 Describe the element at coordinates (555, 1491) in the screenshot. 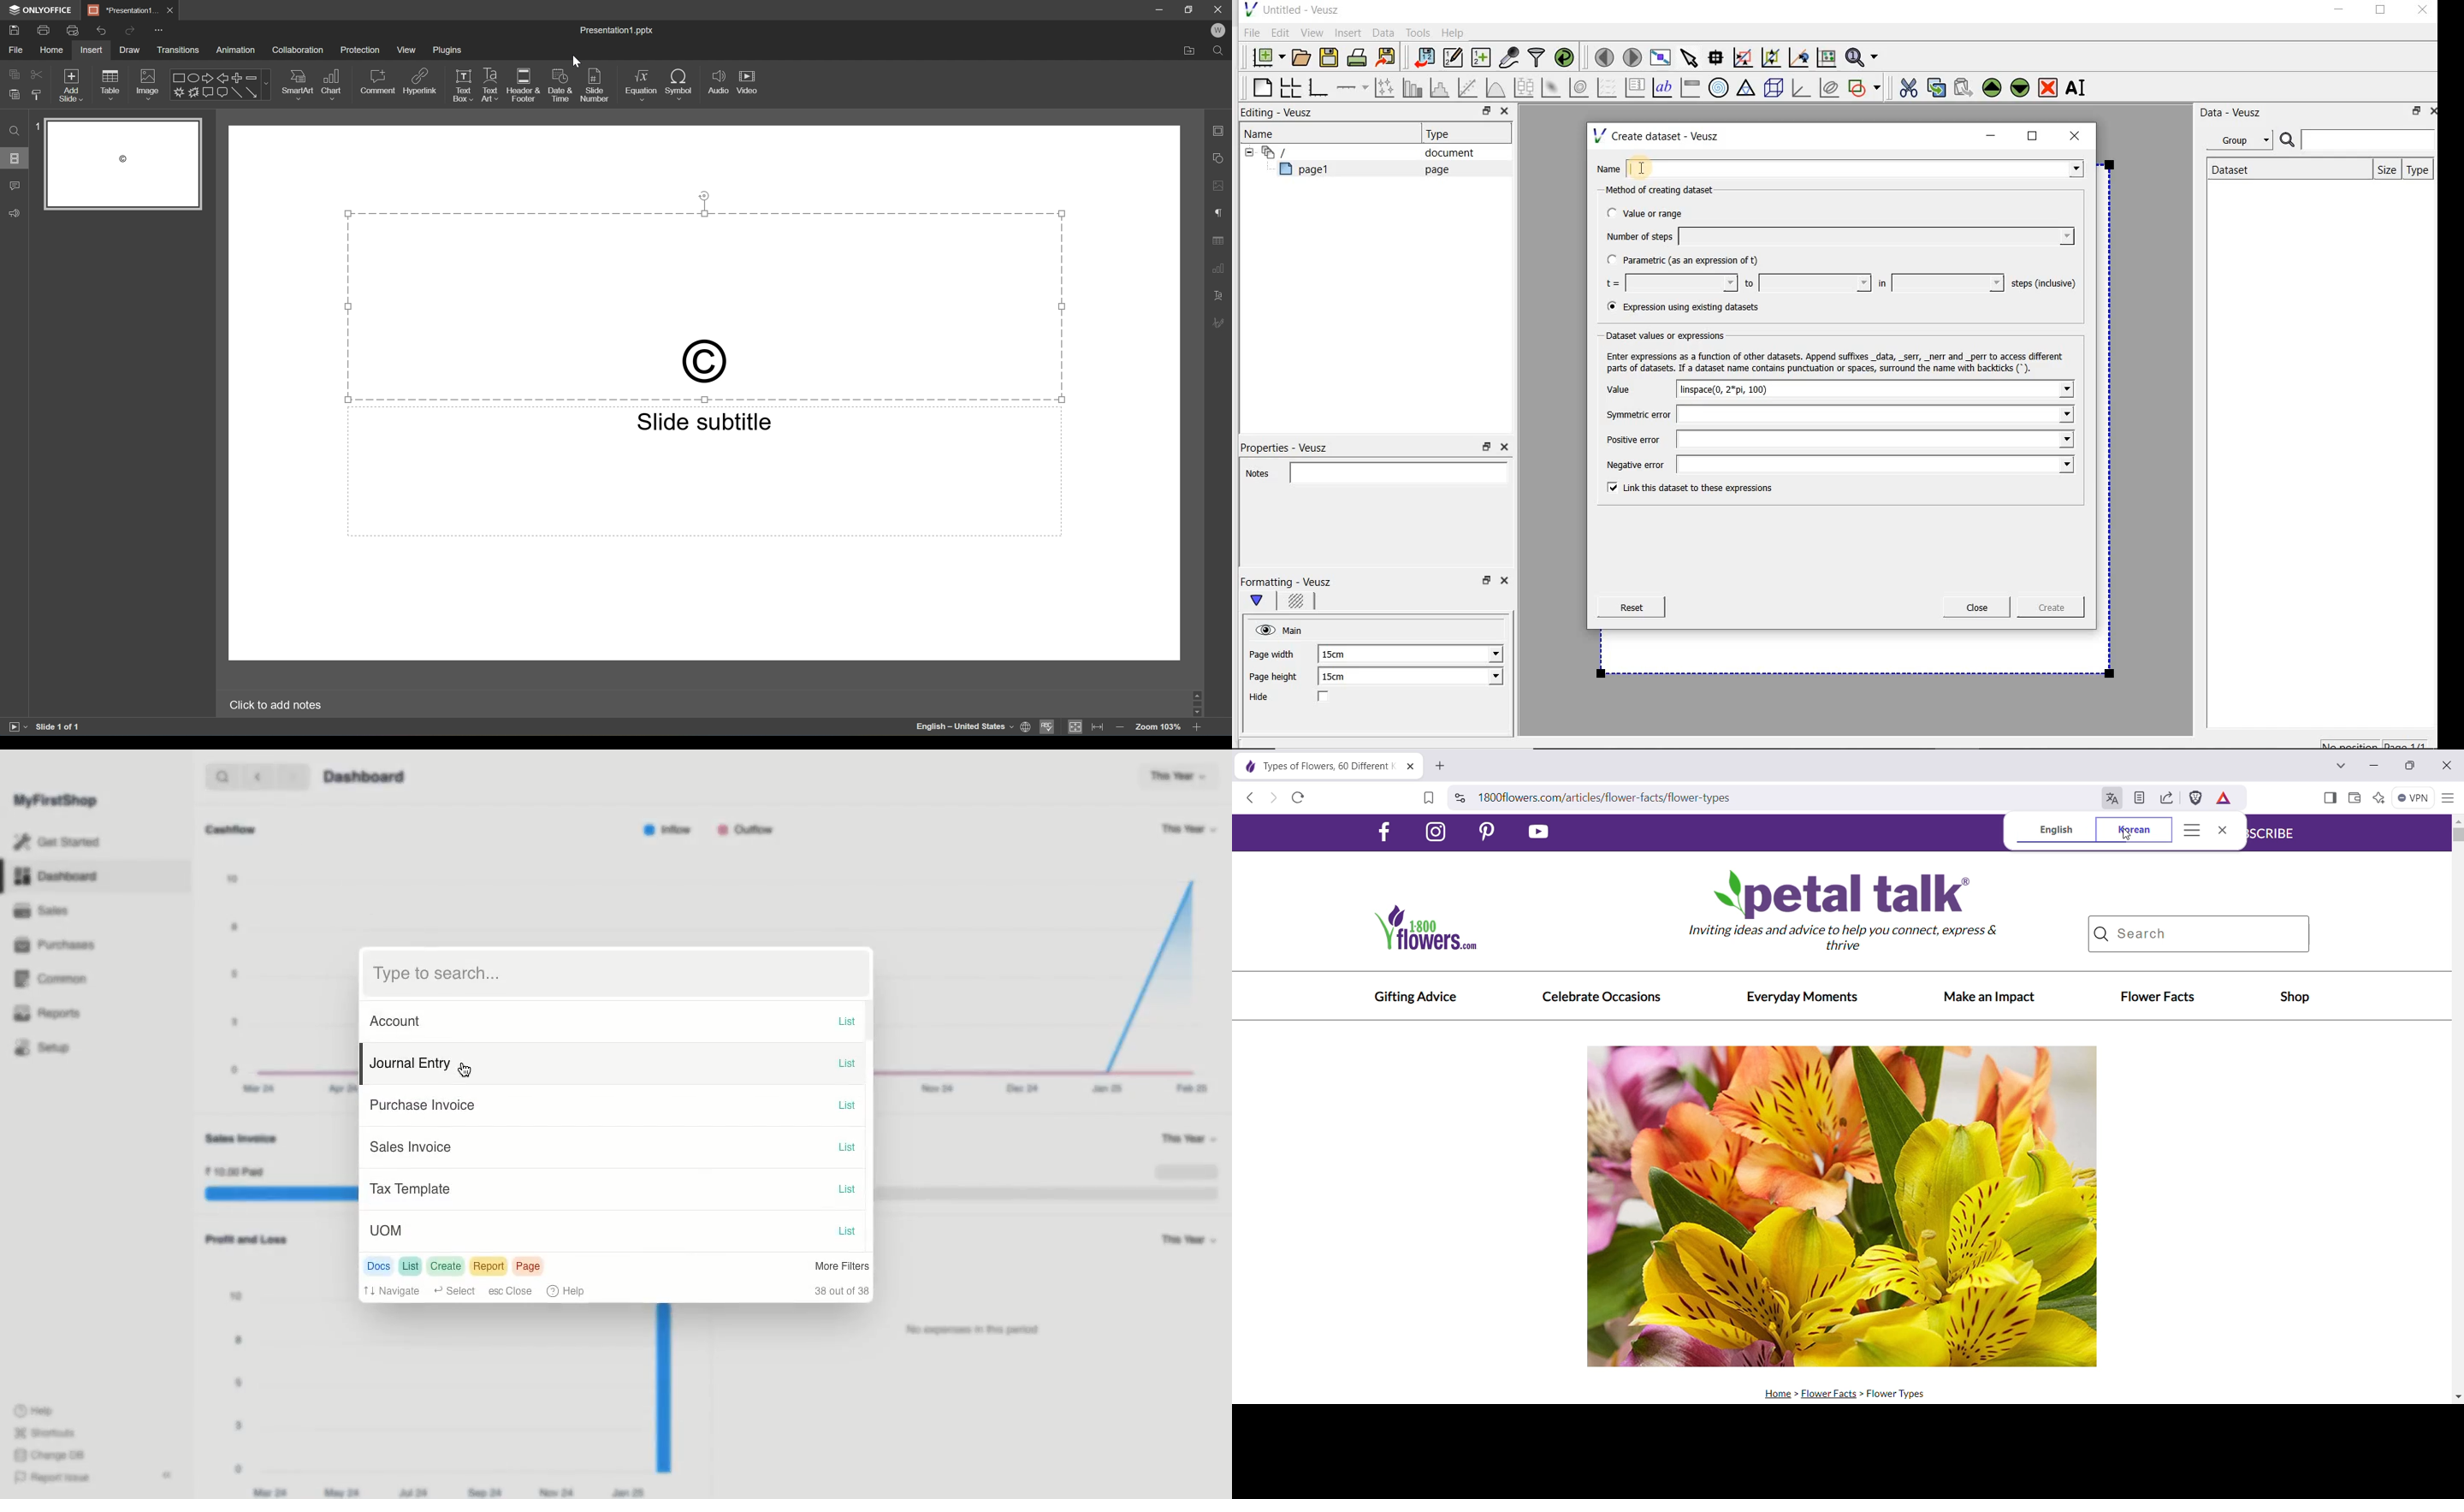

I see `Nov 24` at that location.